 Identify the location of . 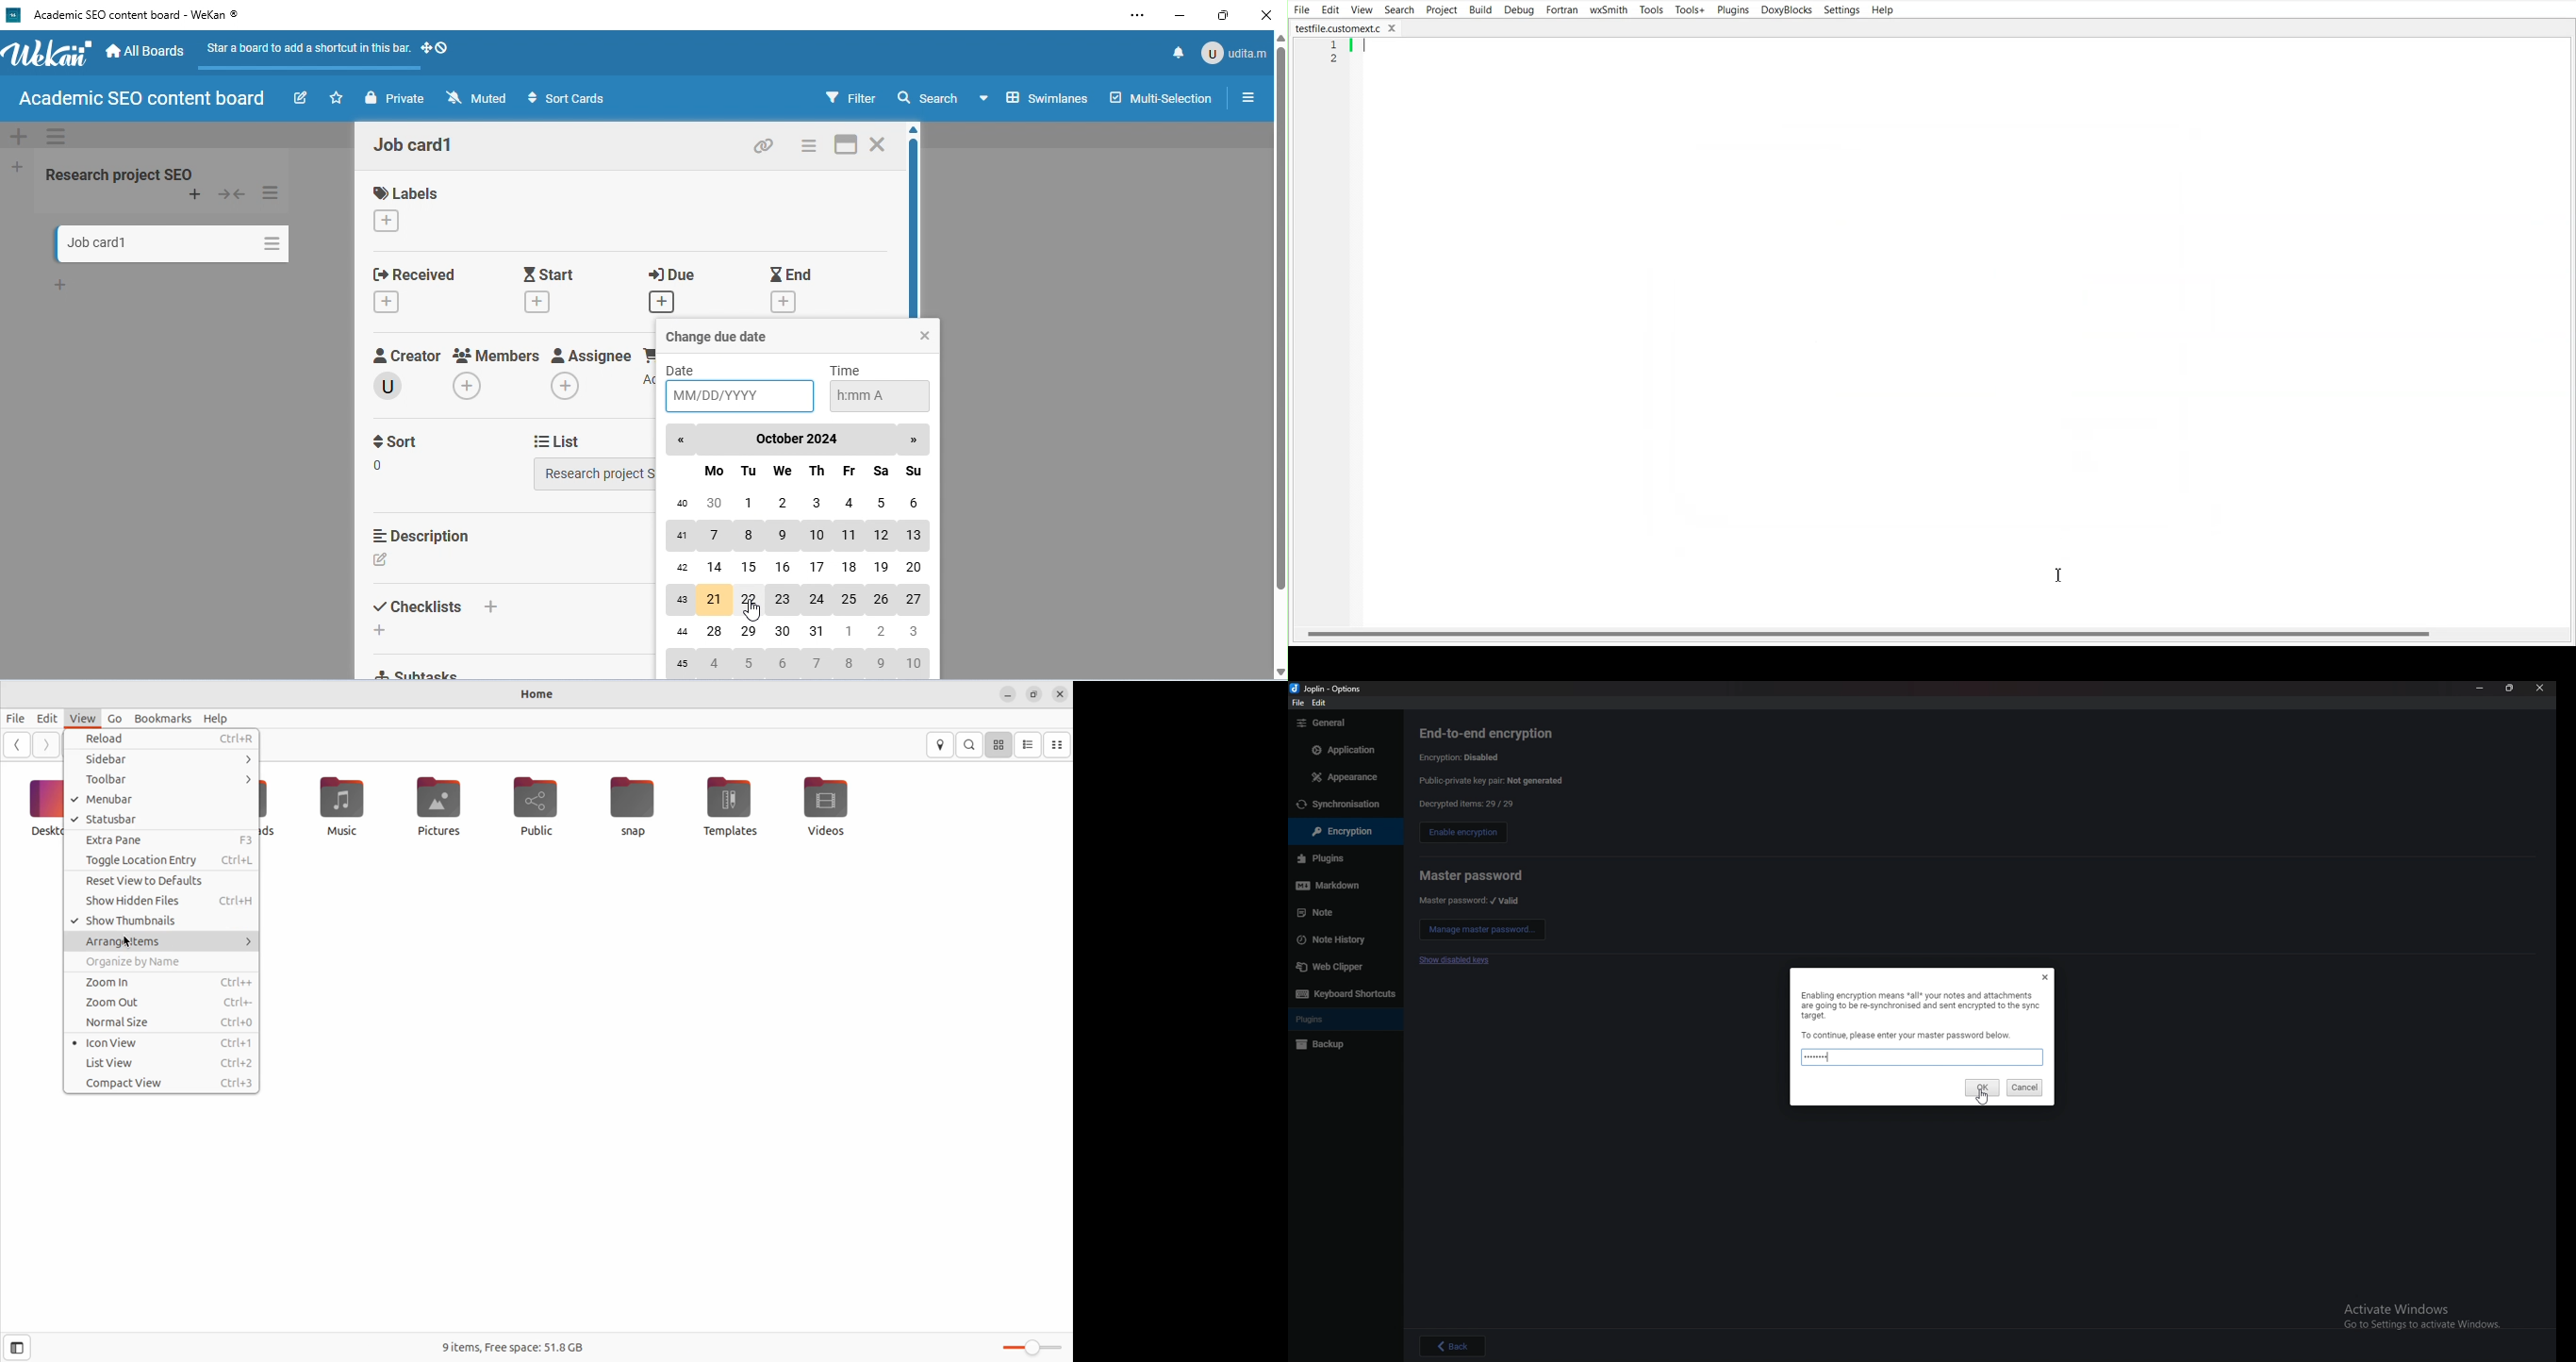
(2509, 690).